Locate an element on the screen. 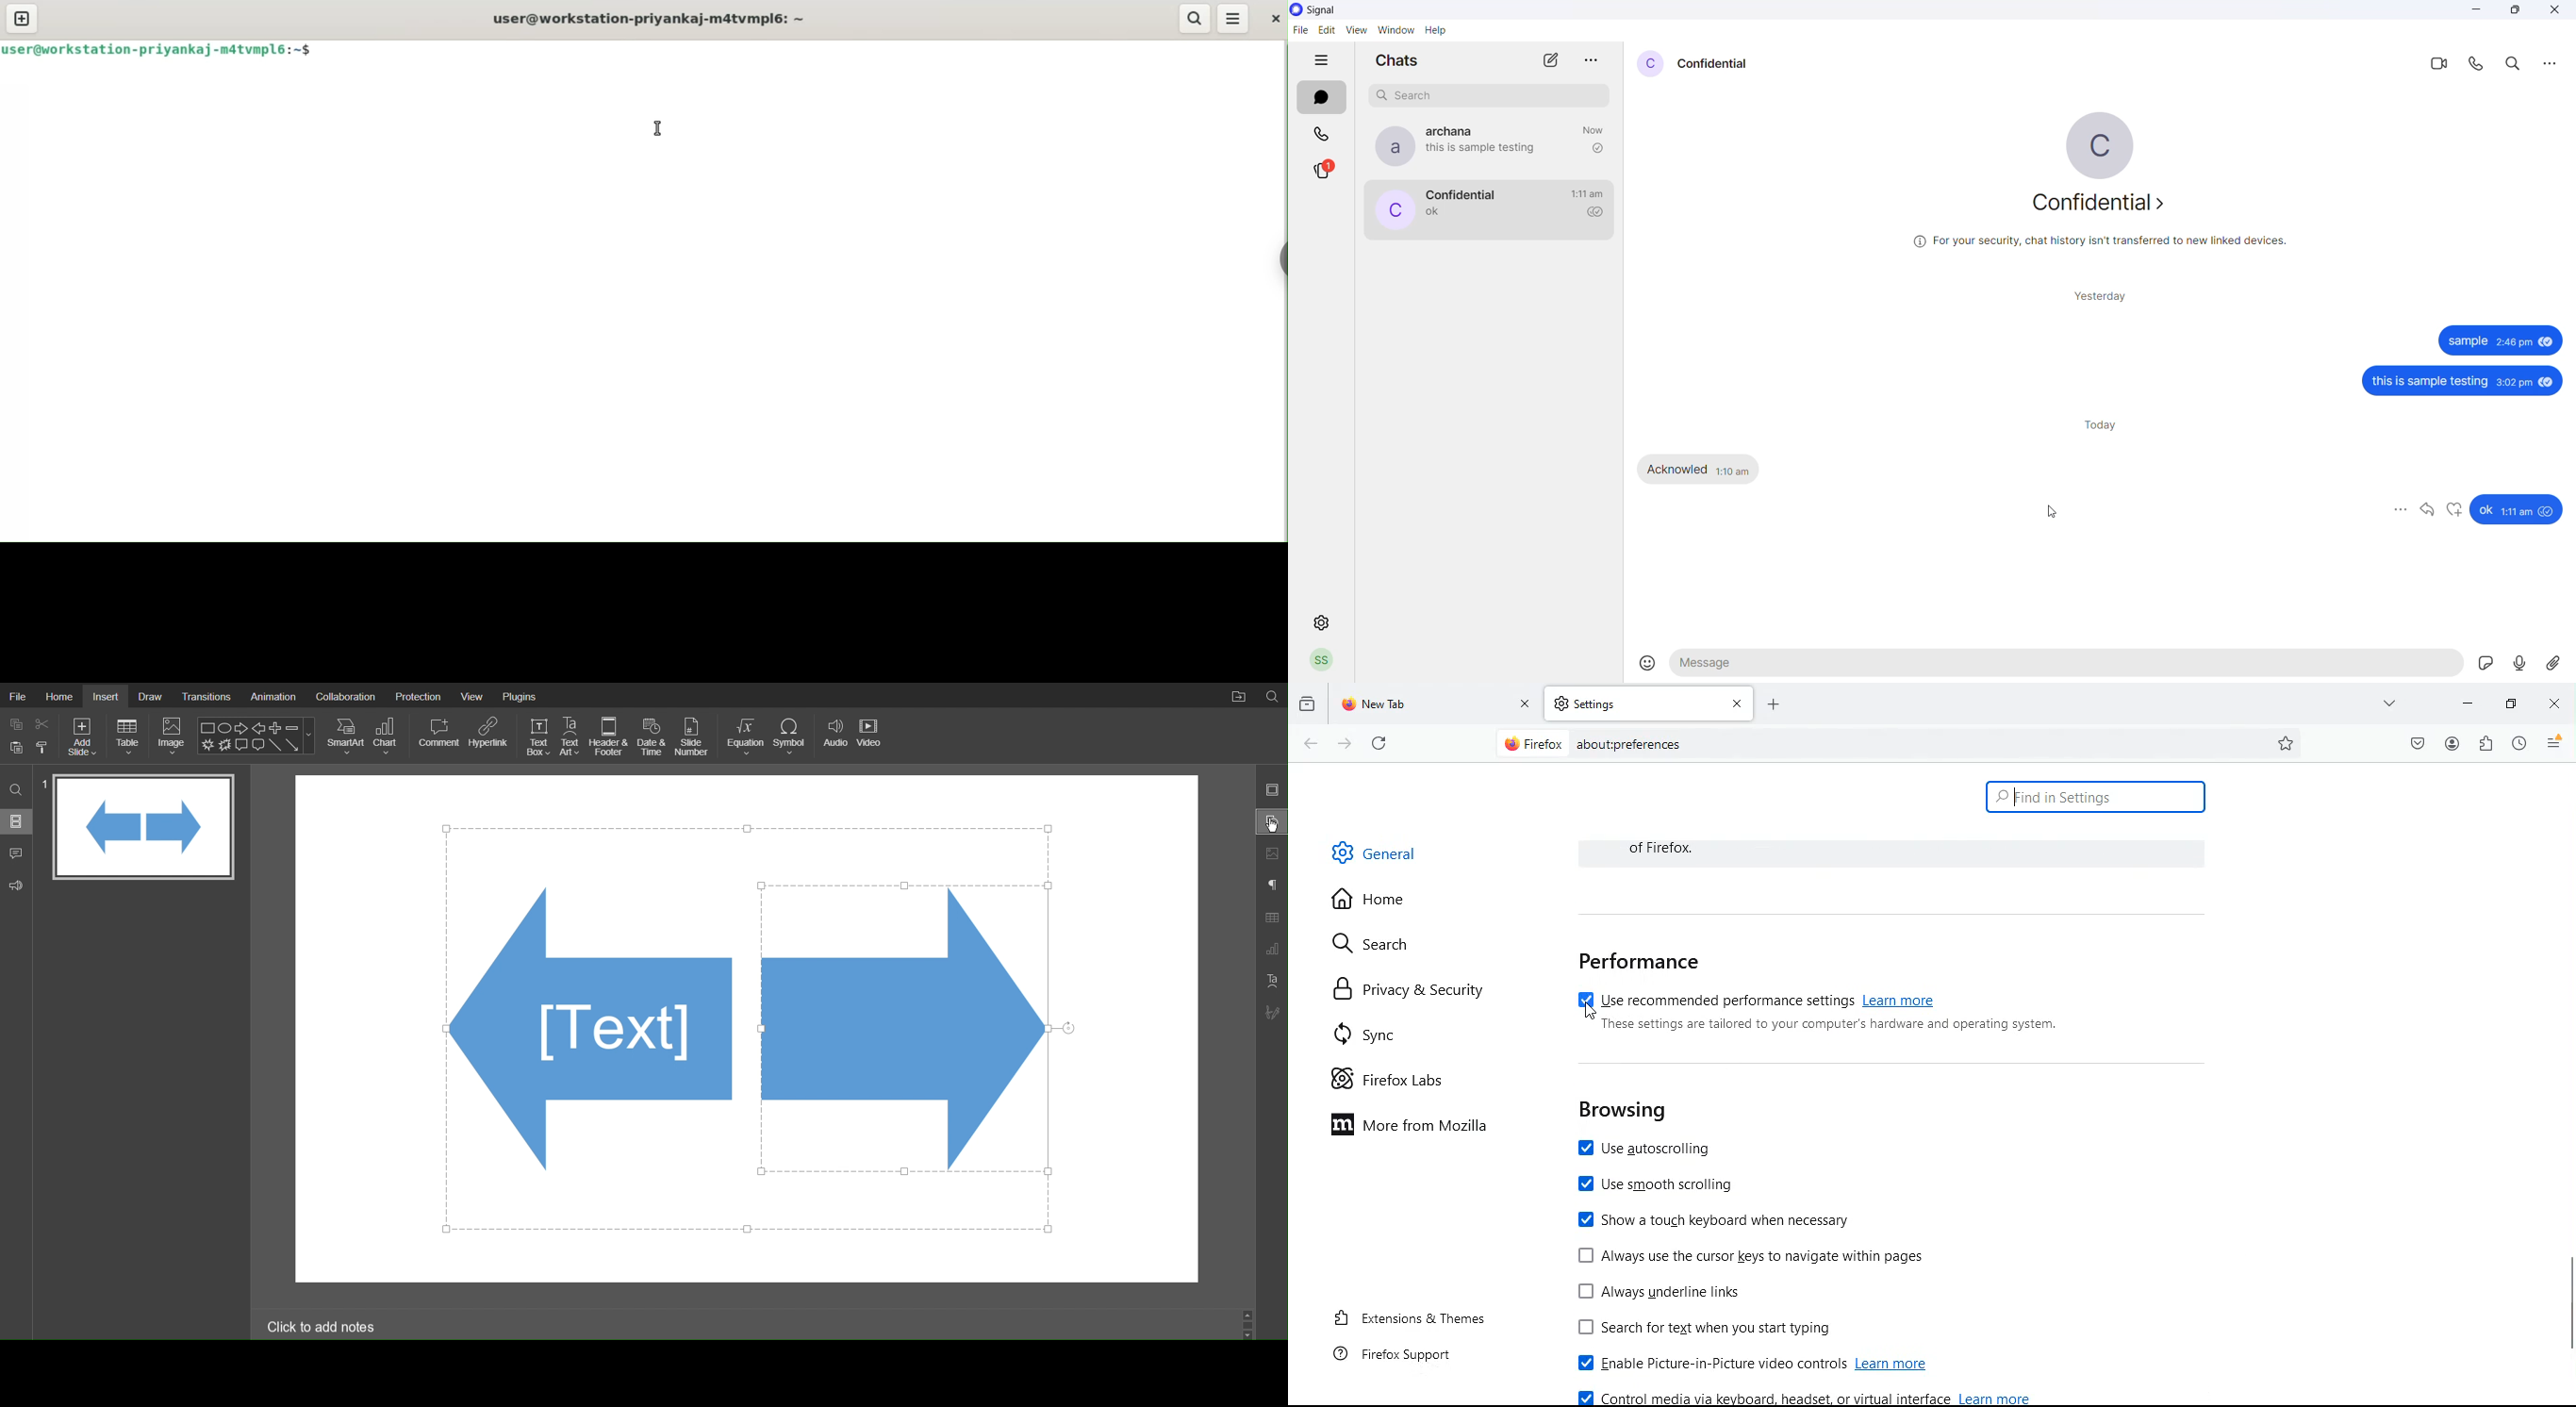 The height and width of the screenshot is (1428, 2576). menu is located at coordinates (1232, 19).